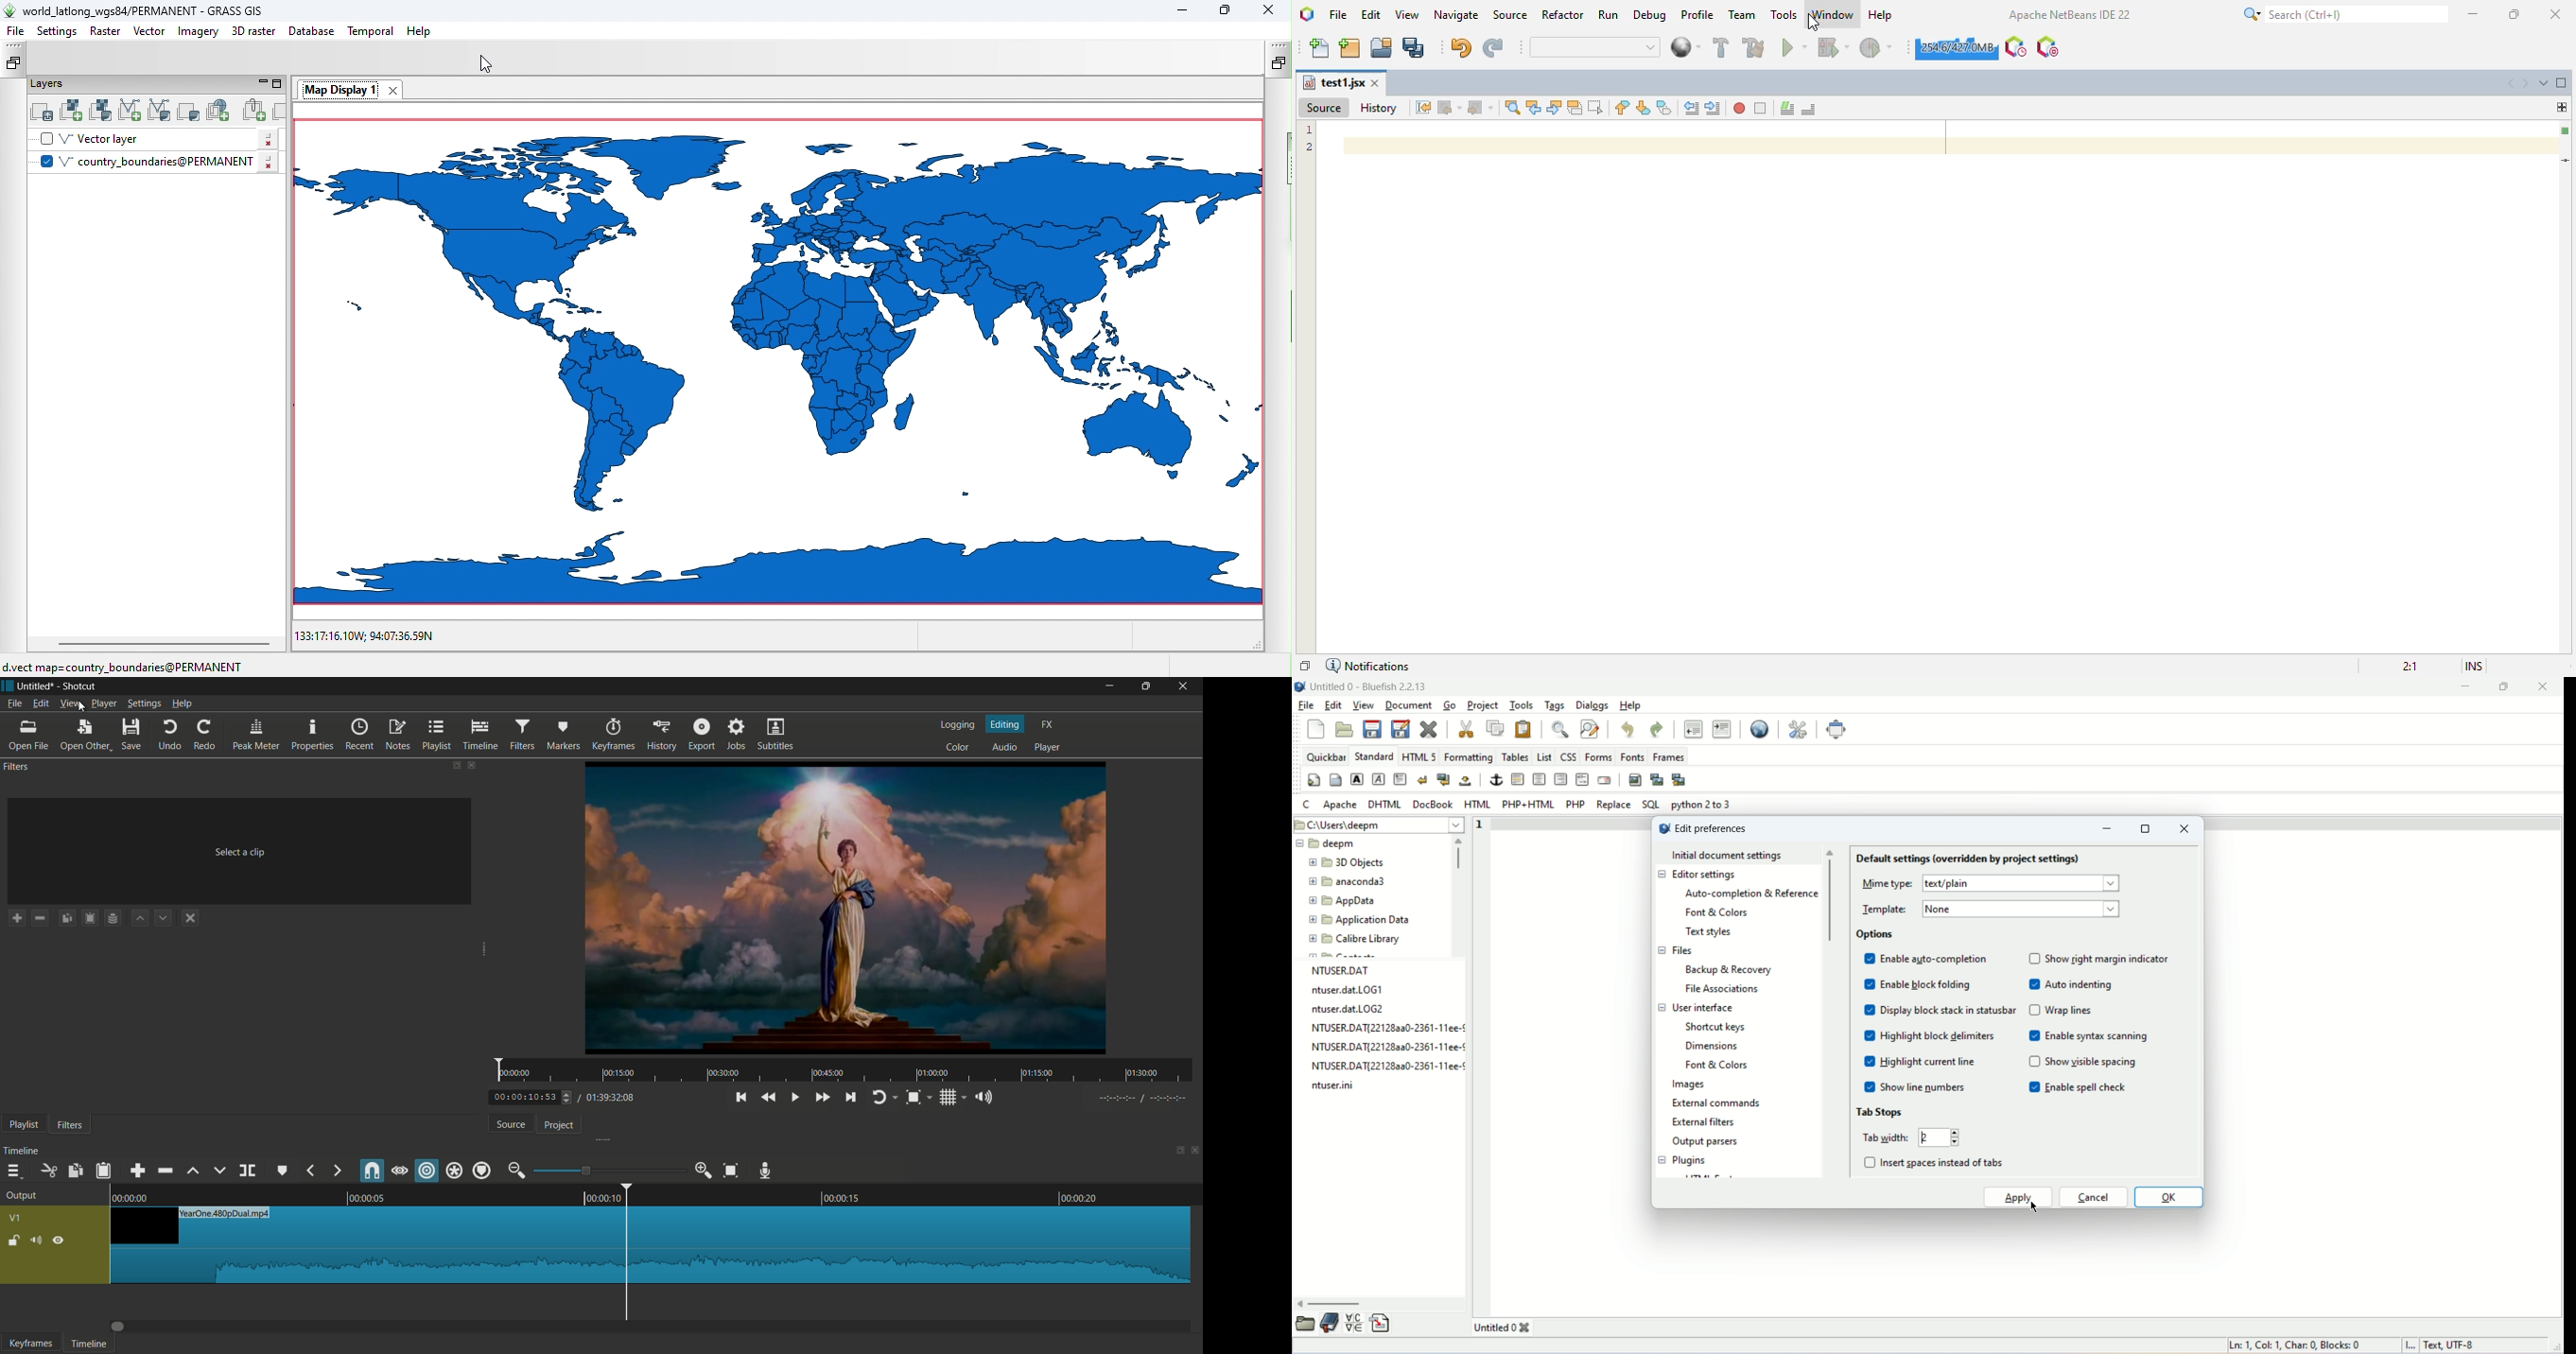 The width and height of the screenshot is (2576, 1372). What do you see at coordinates (452, 764) in the screenshot?
I see `change layout` at bounding box center [452, 764].